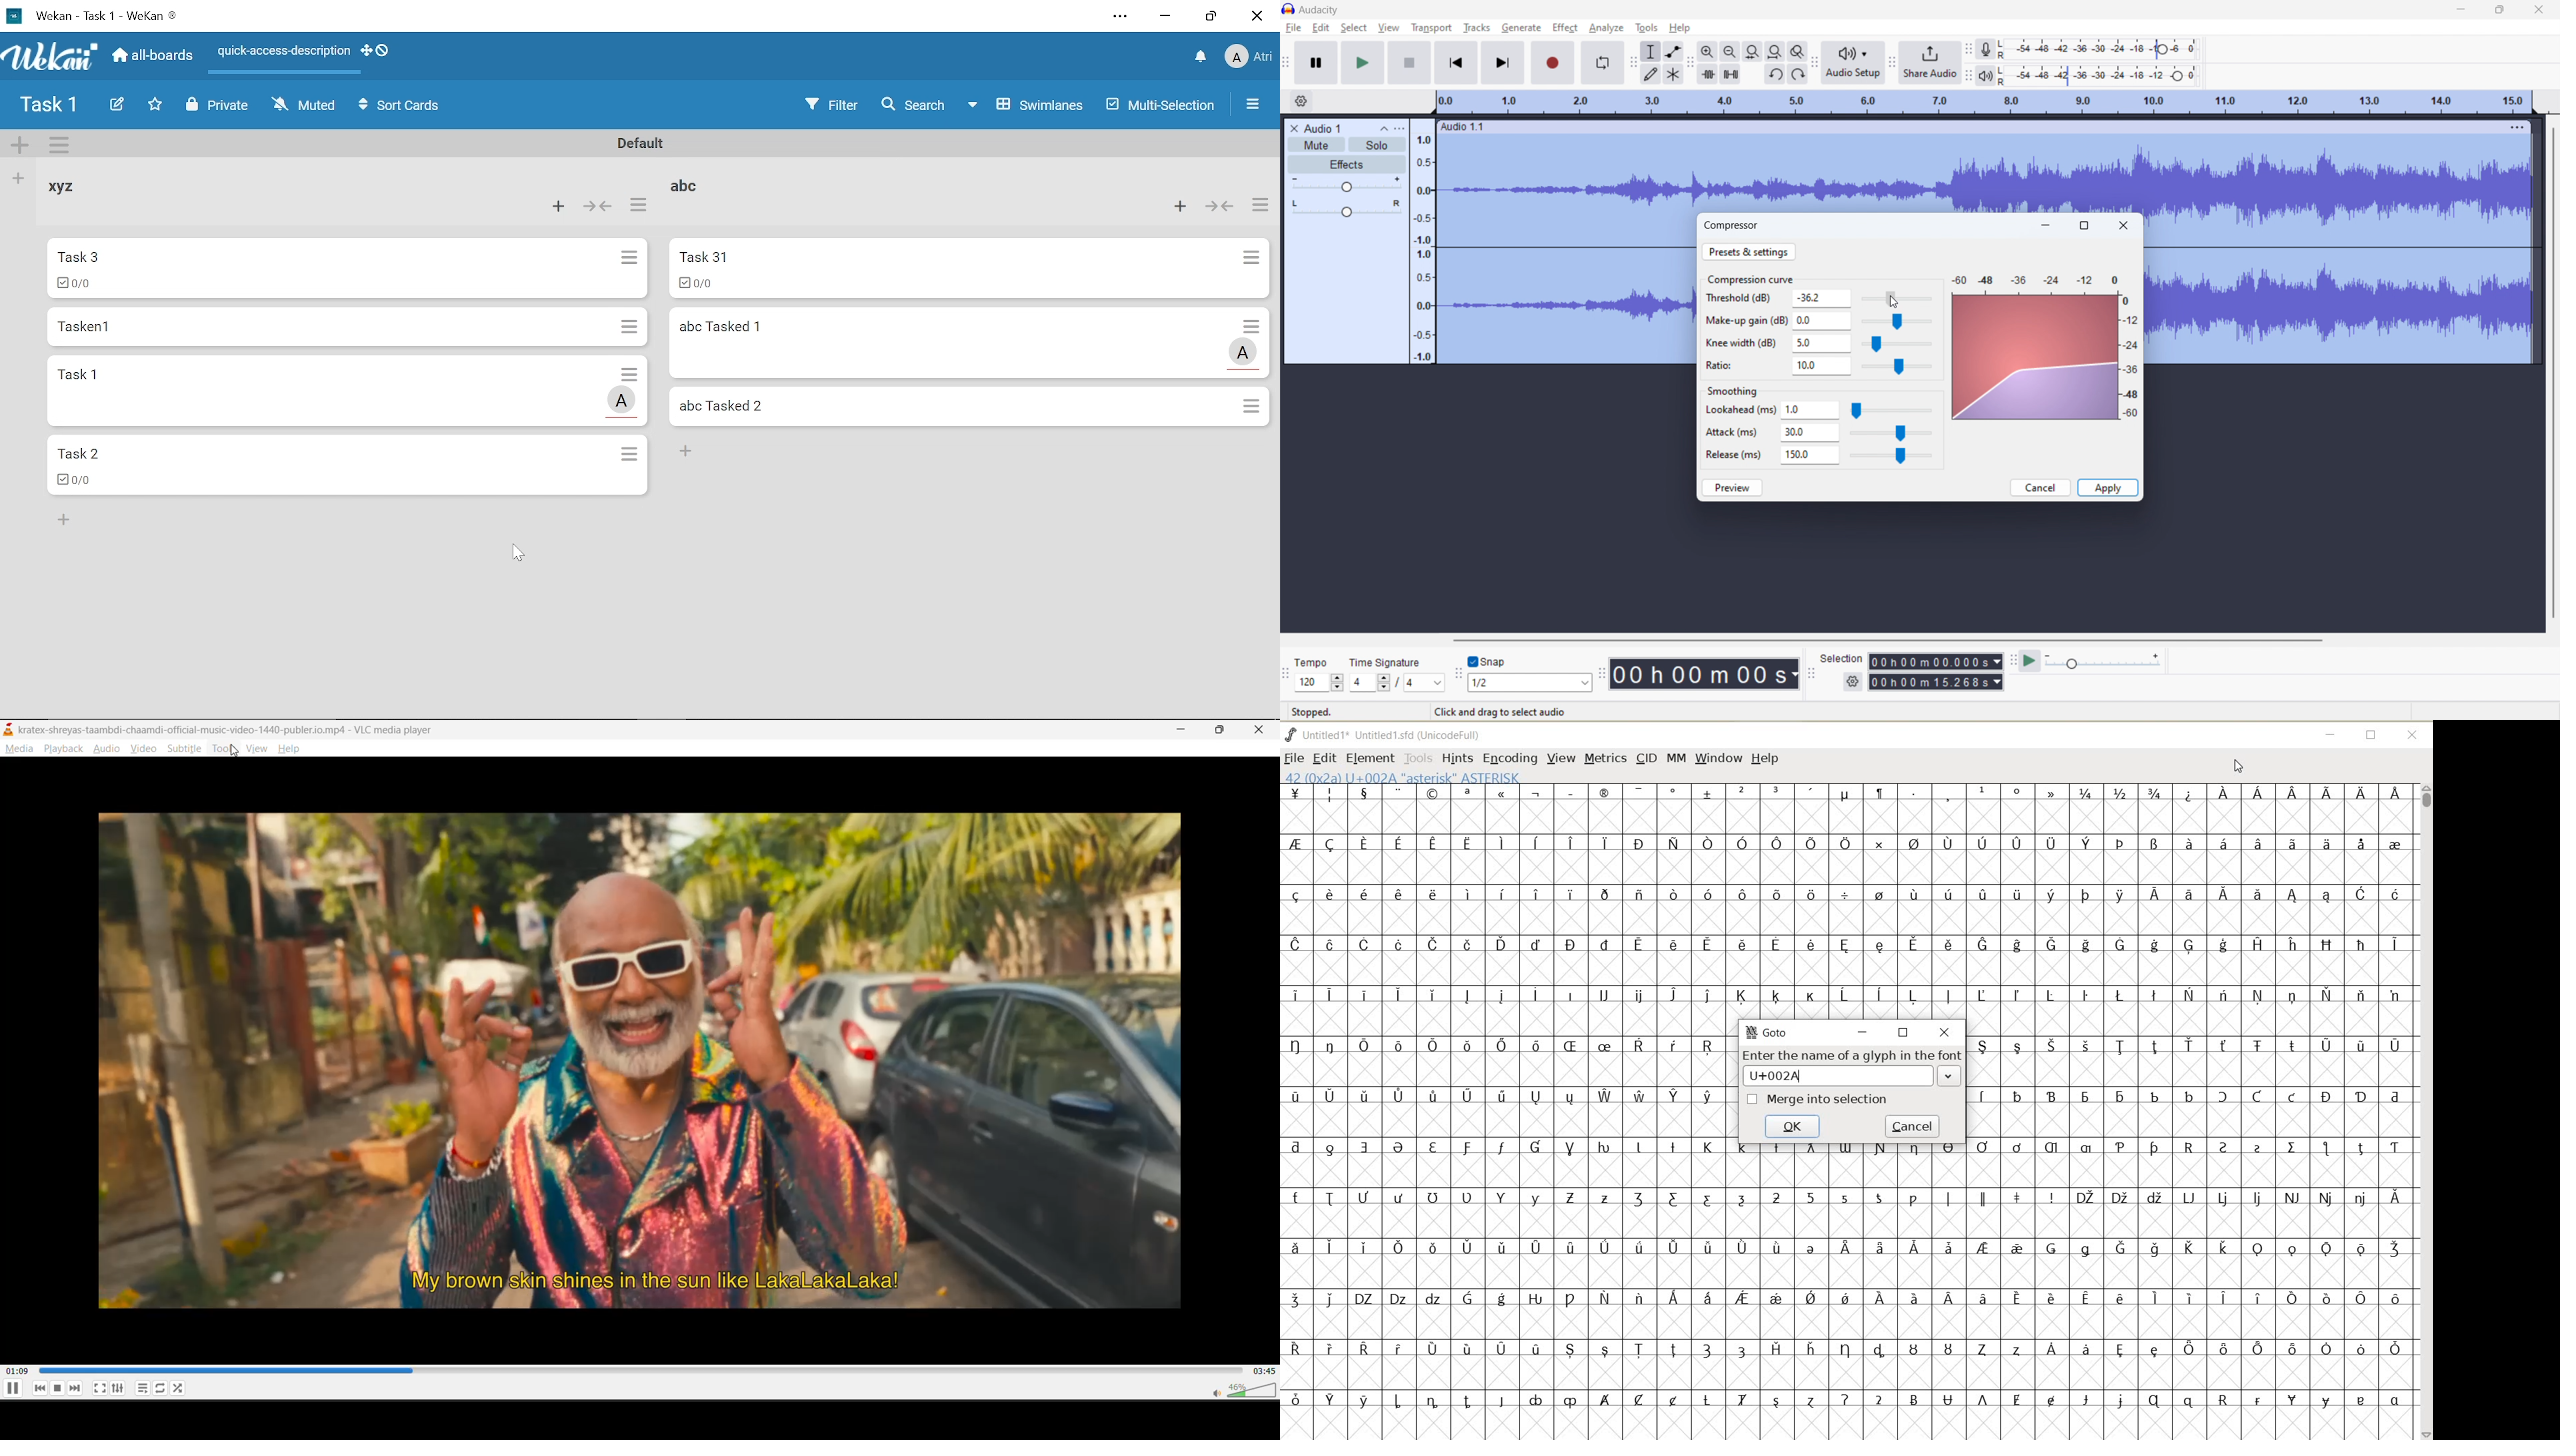 Image resolution: width=2576 pixels, height=1456 pixels. What do you see at coordinates (1354, 28) in the screenshot?
I see `select` at bounding box center [1354, 28].